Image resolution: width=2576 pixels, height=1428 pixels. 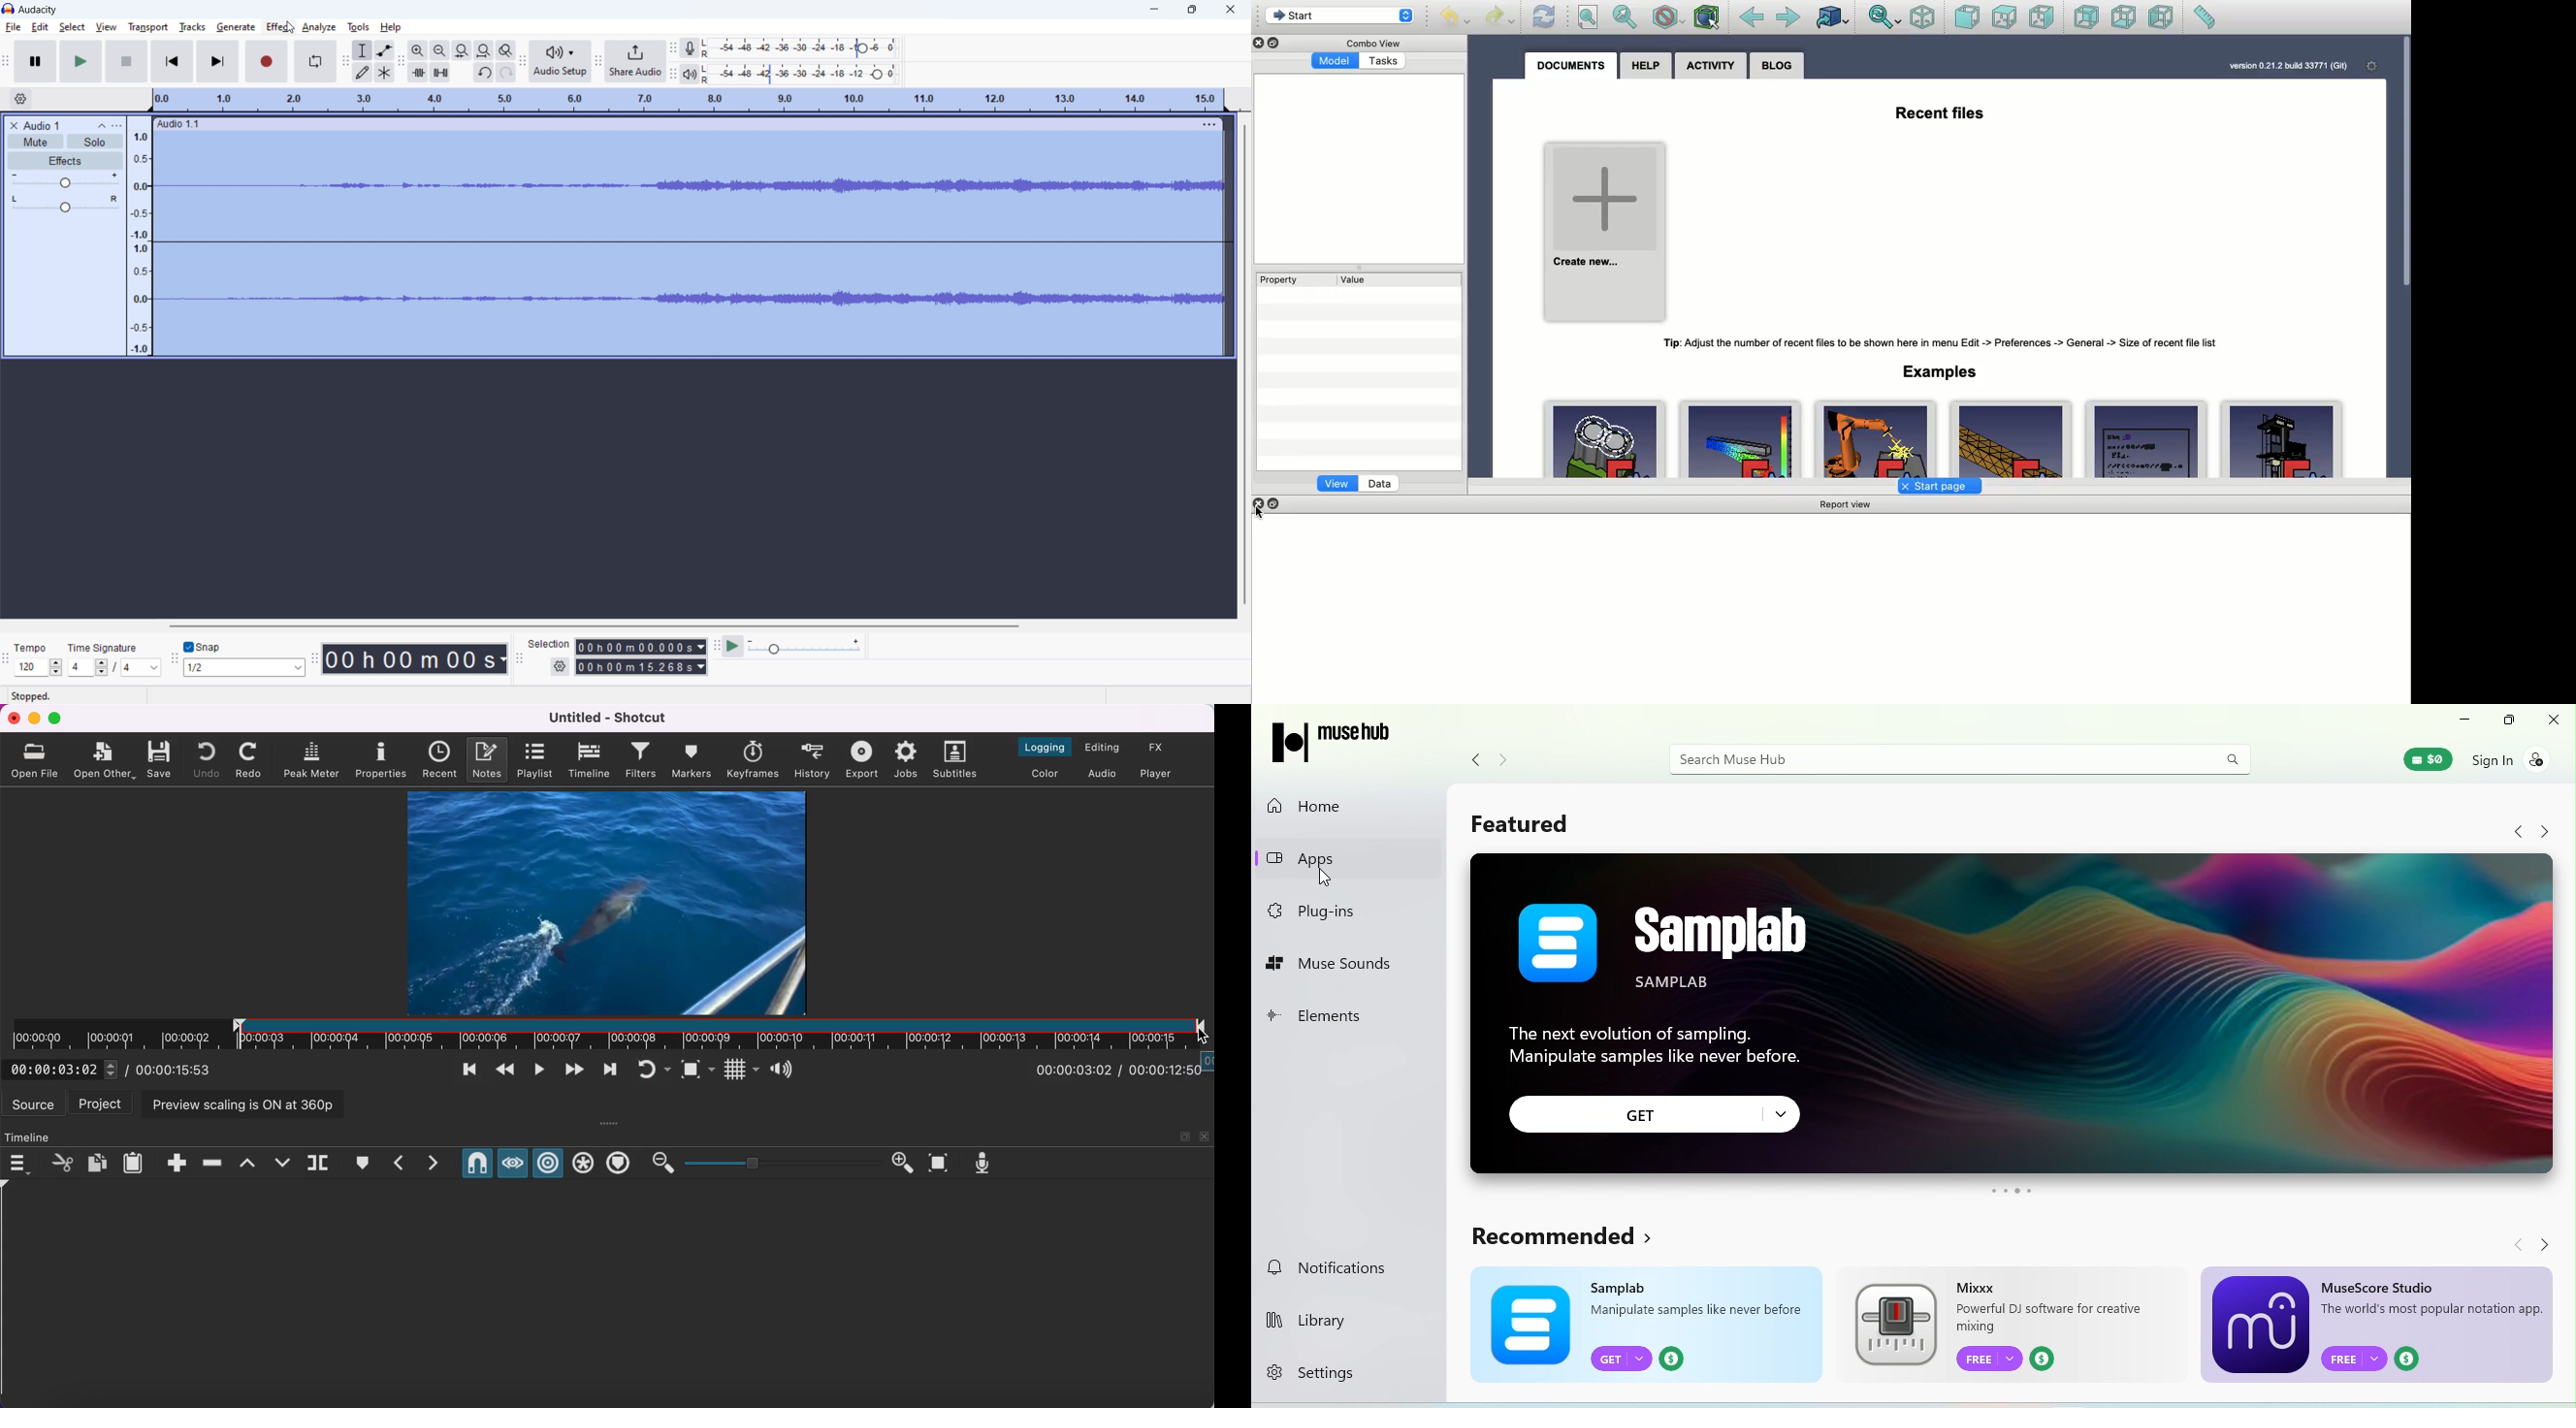 What do you see at coordinates (35, 719) in the screenshot?
I see `minimize` at bounding box center [35, 719].